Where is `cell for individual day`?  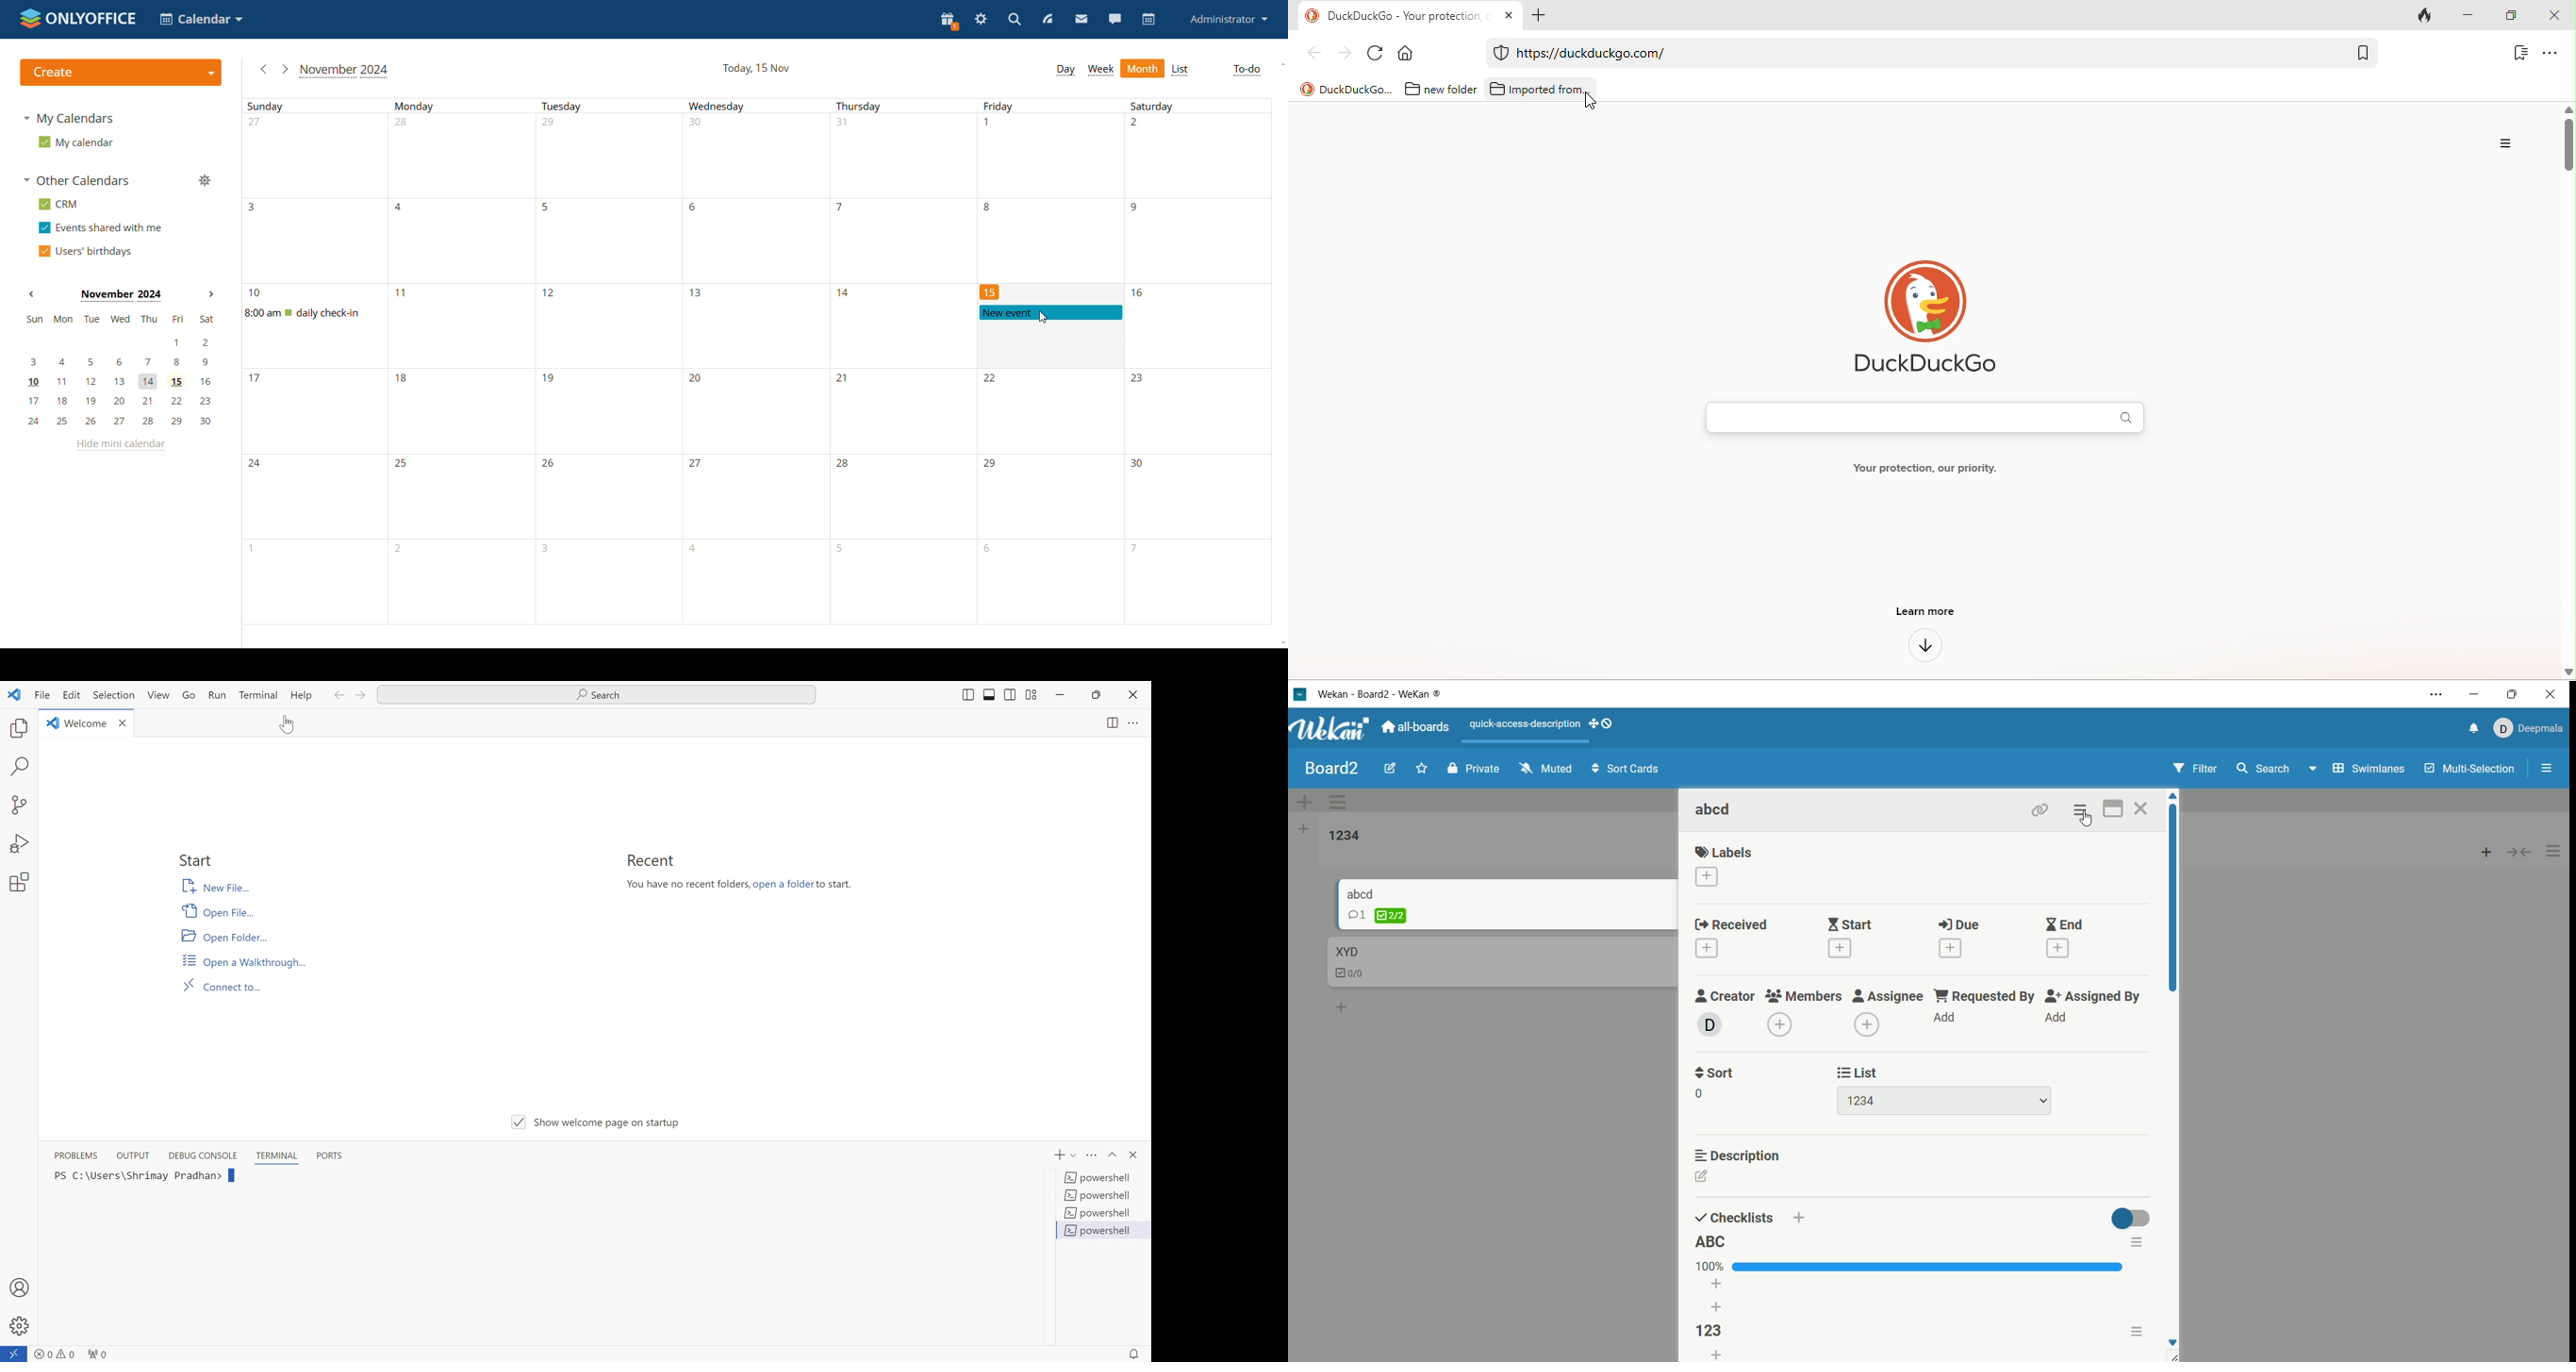
cell for individual day is located at coordinates (559, 211).